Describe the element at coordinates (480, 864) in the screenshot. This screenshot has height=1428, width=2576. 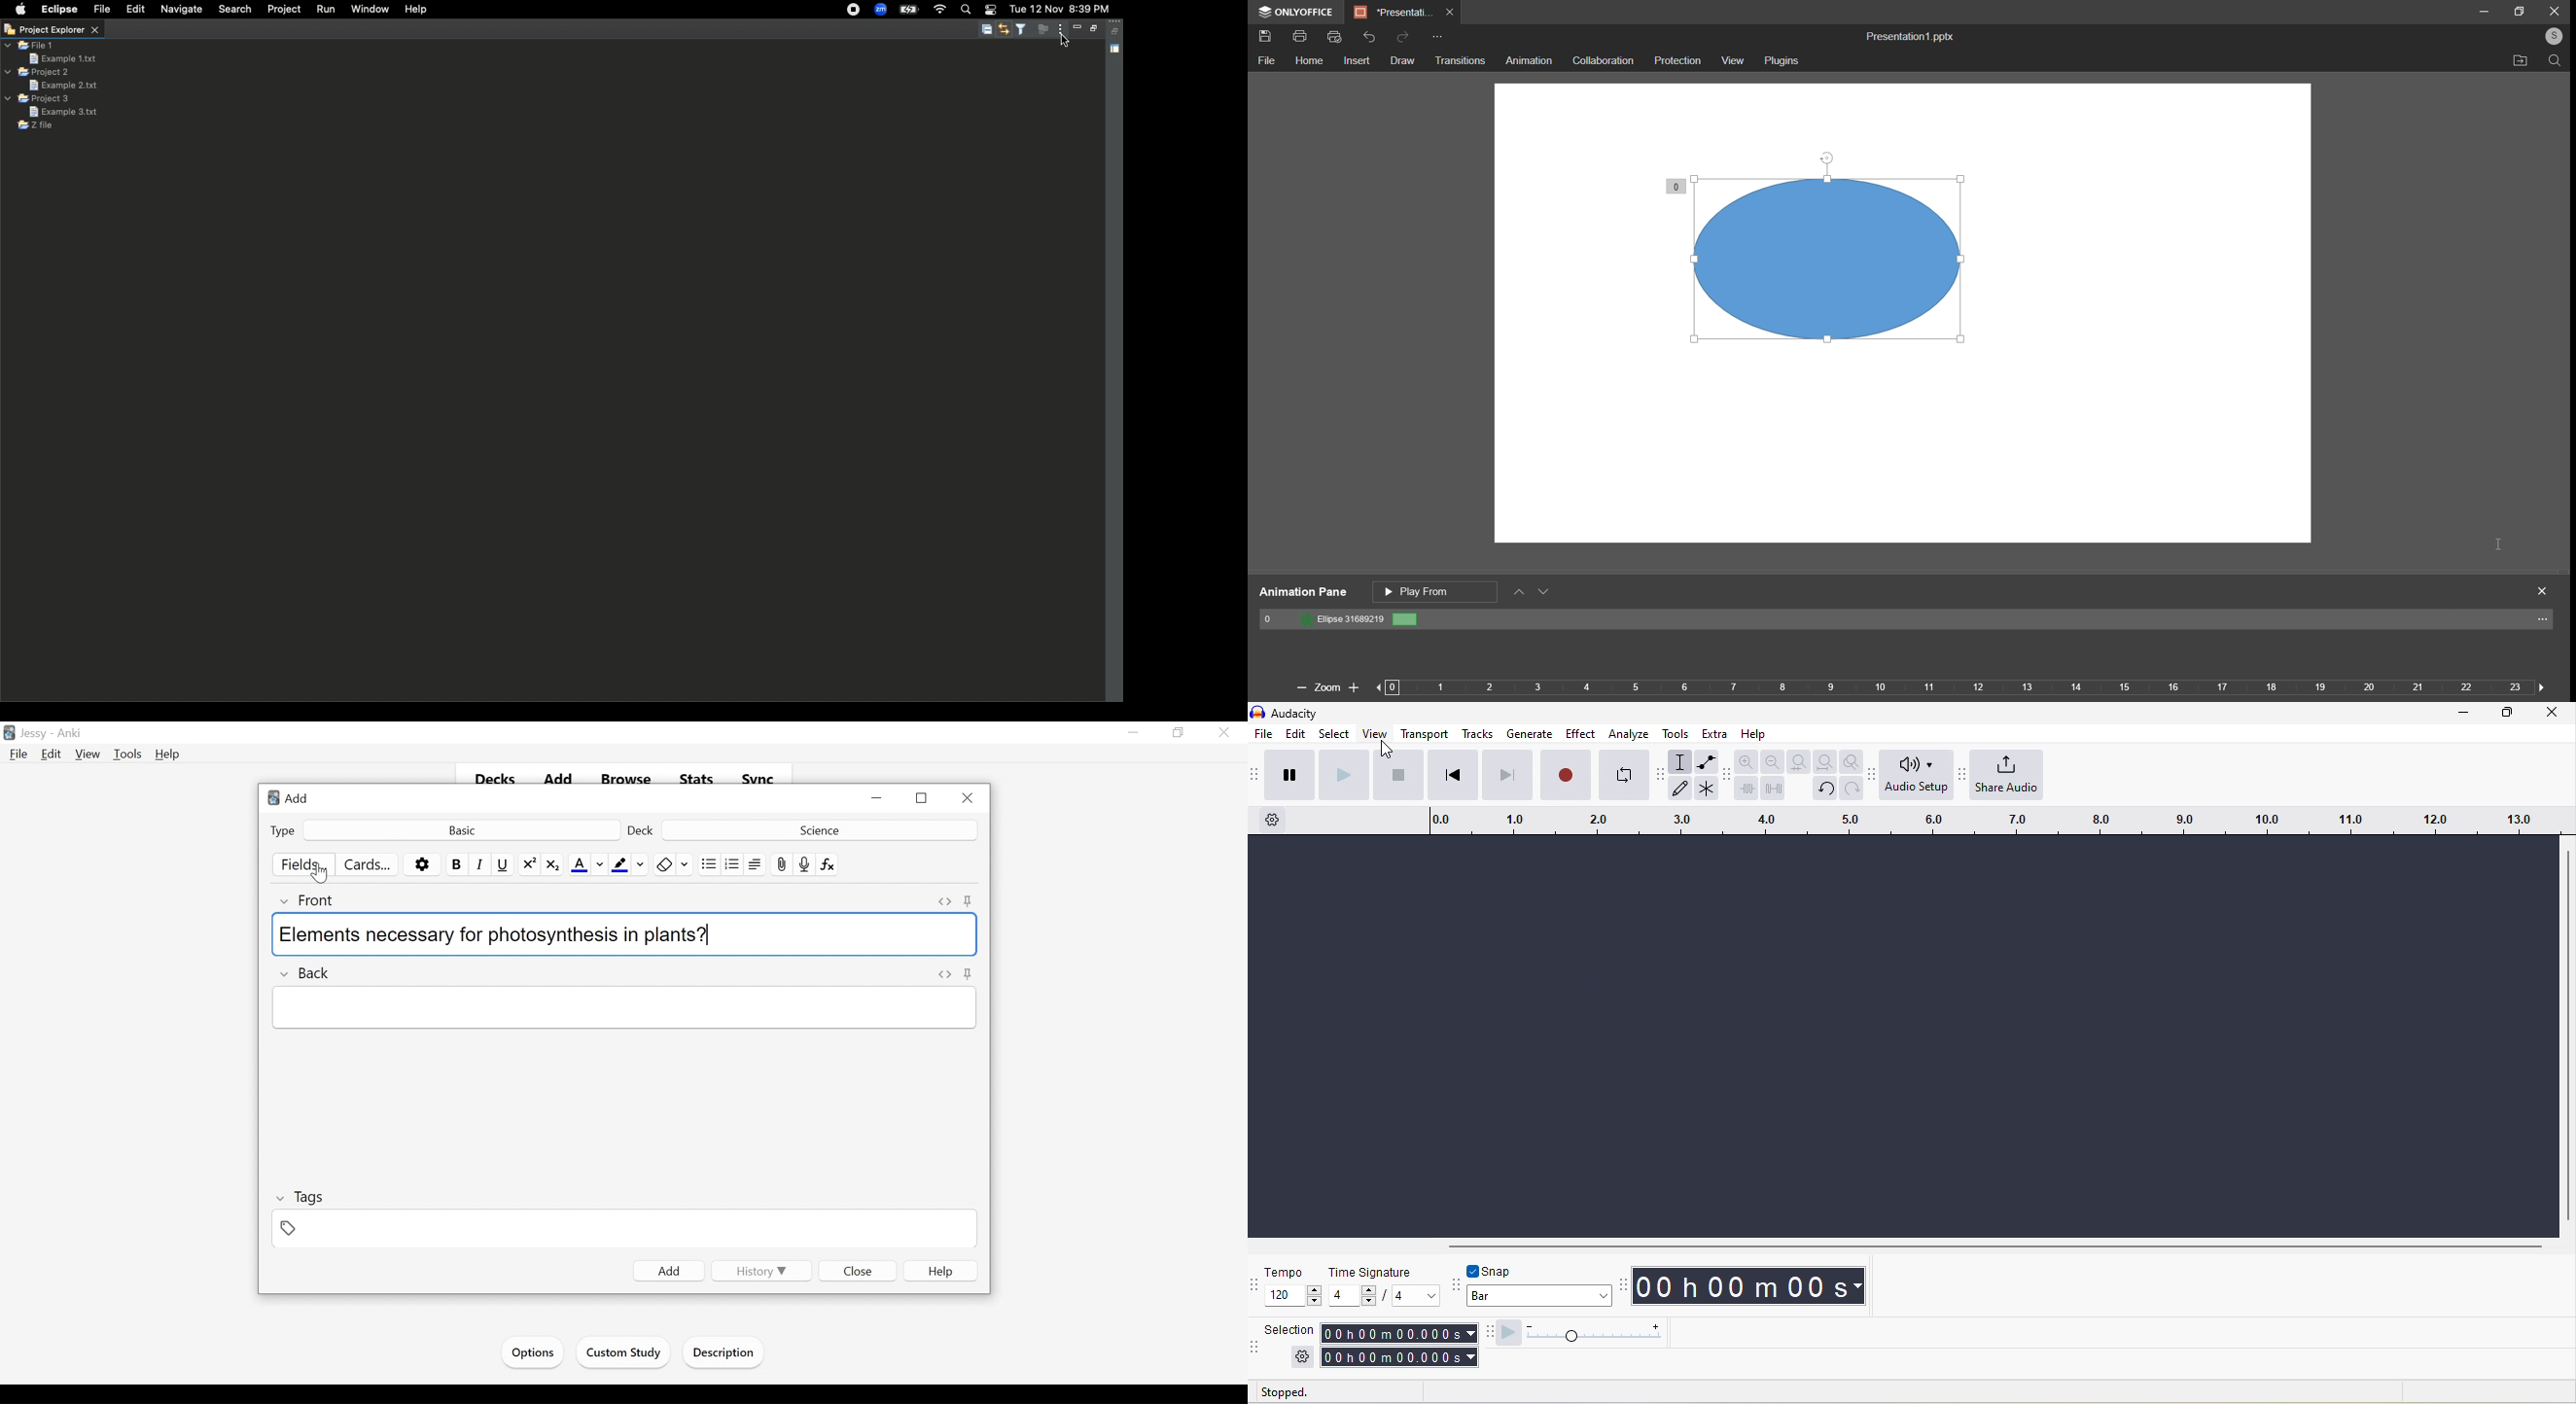
I see `Italics` at that location.